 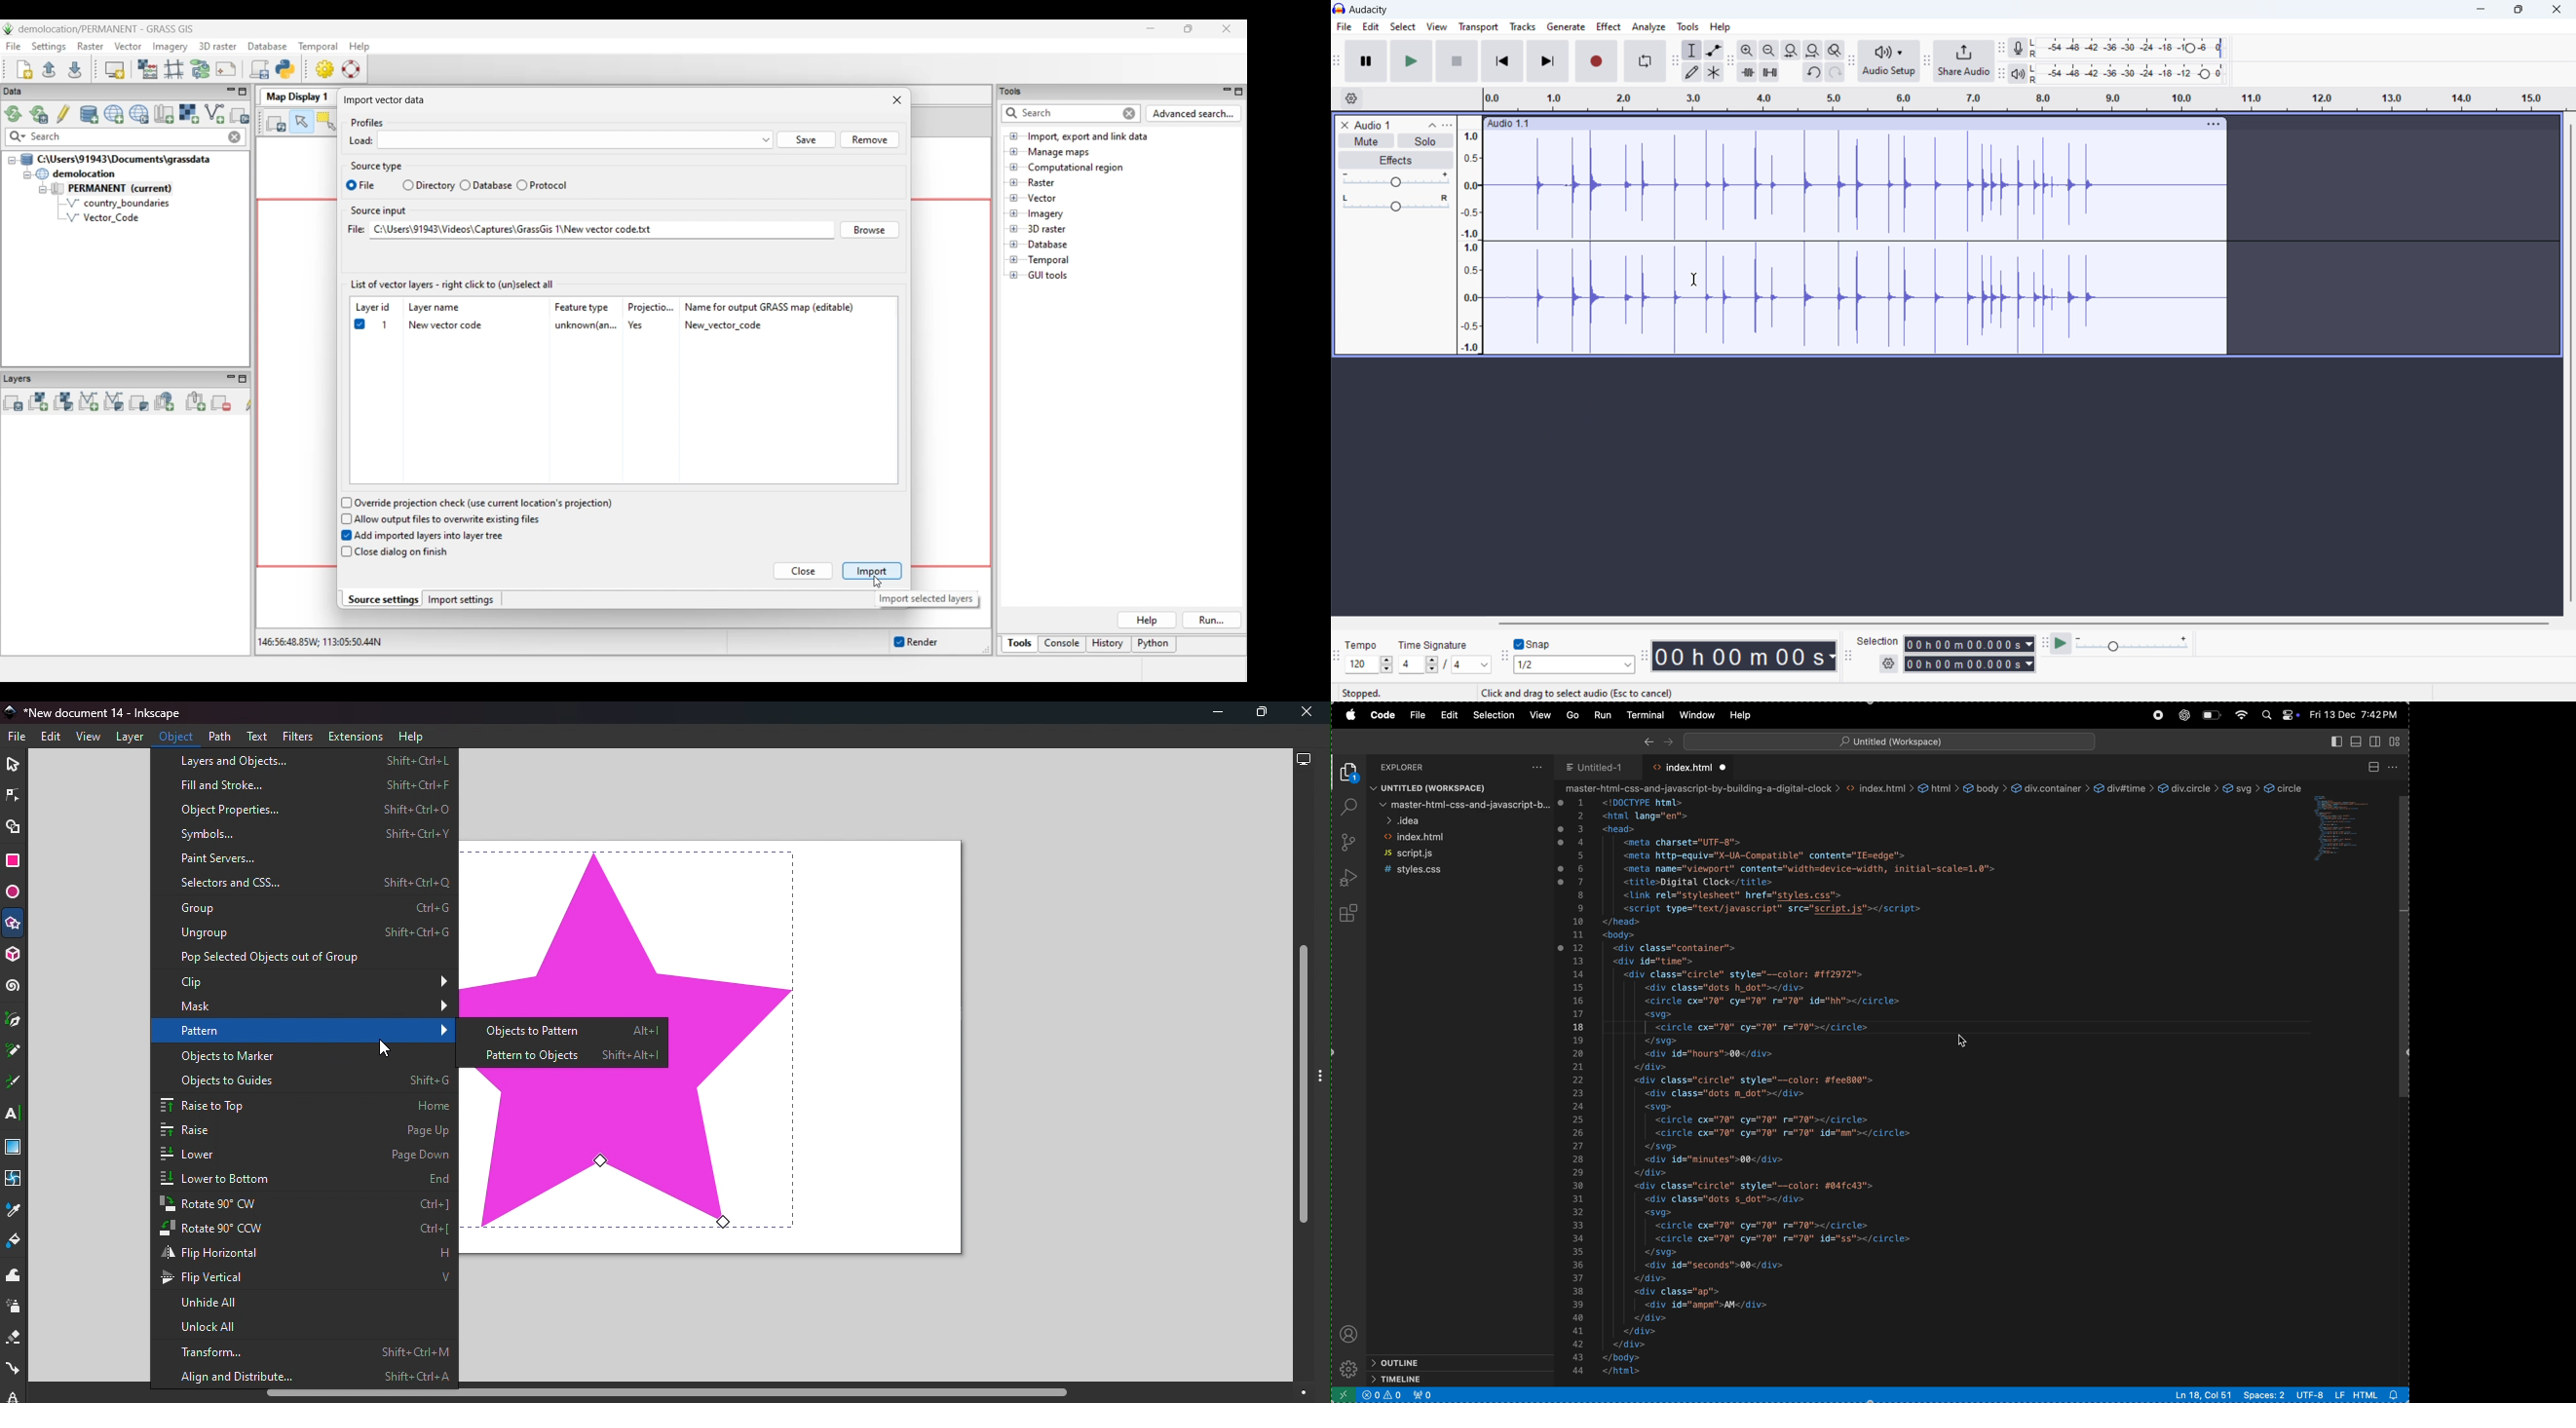 I want to click on envelop tool, so click(x=1715, y=50).